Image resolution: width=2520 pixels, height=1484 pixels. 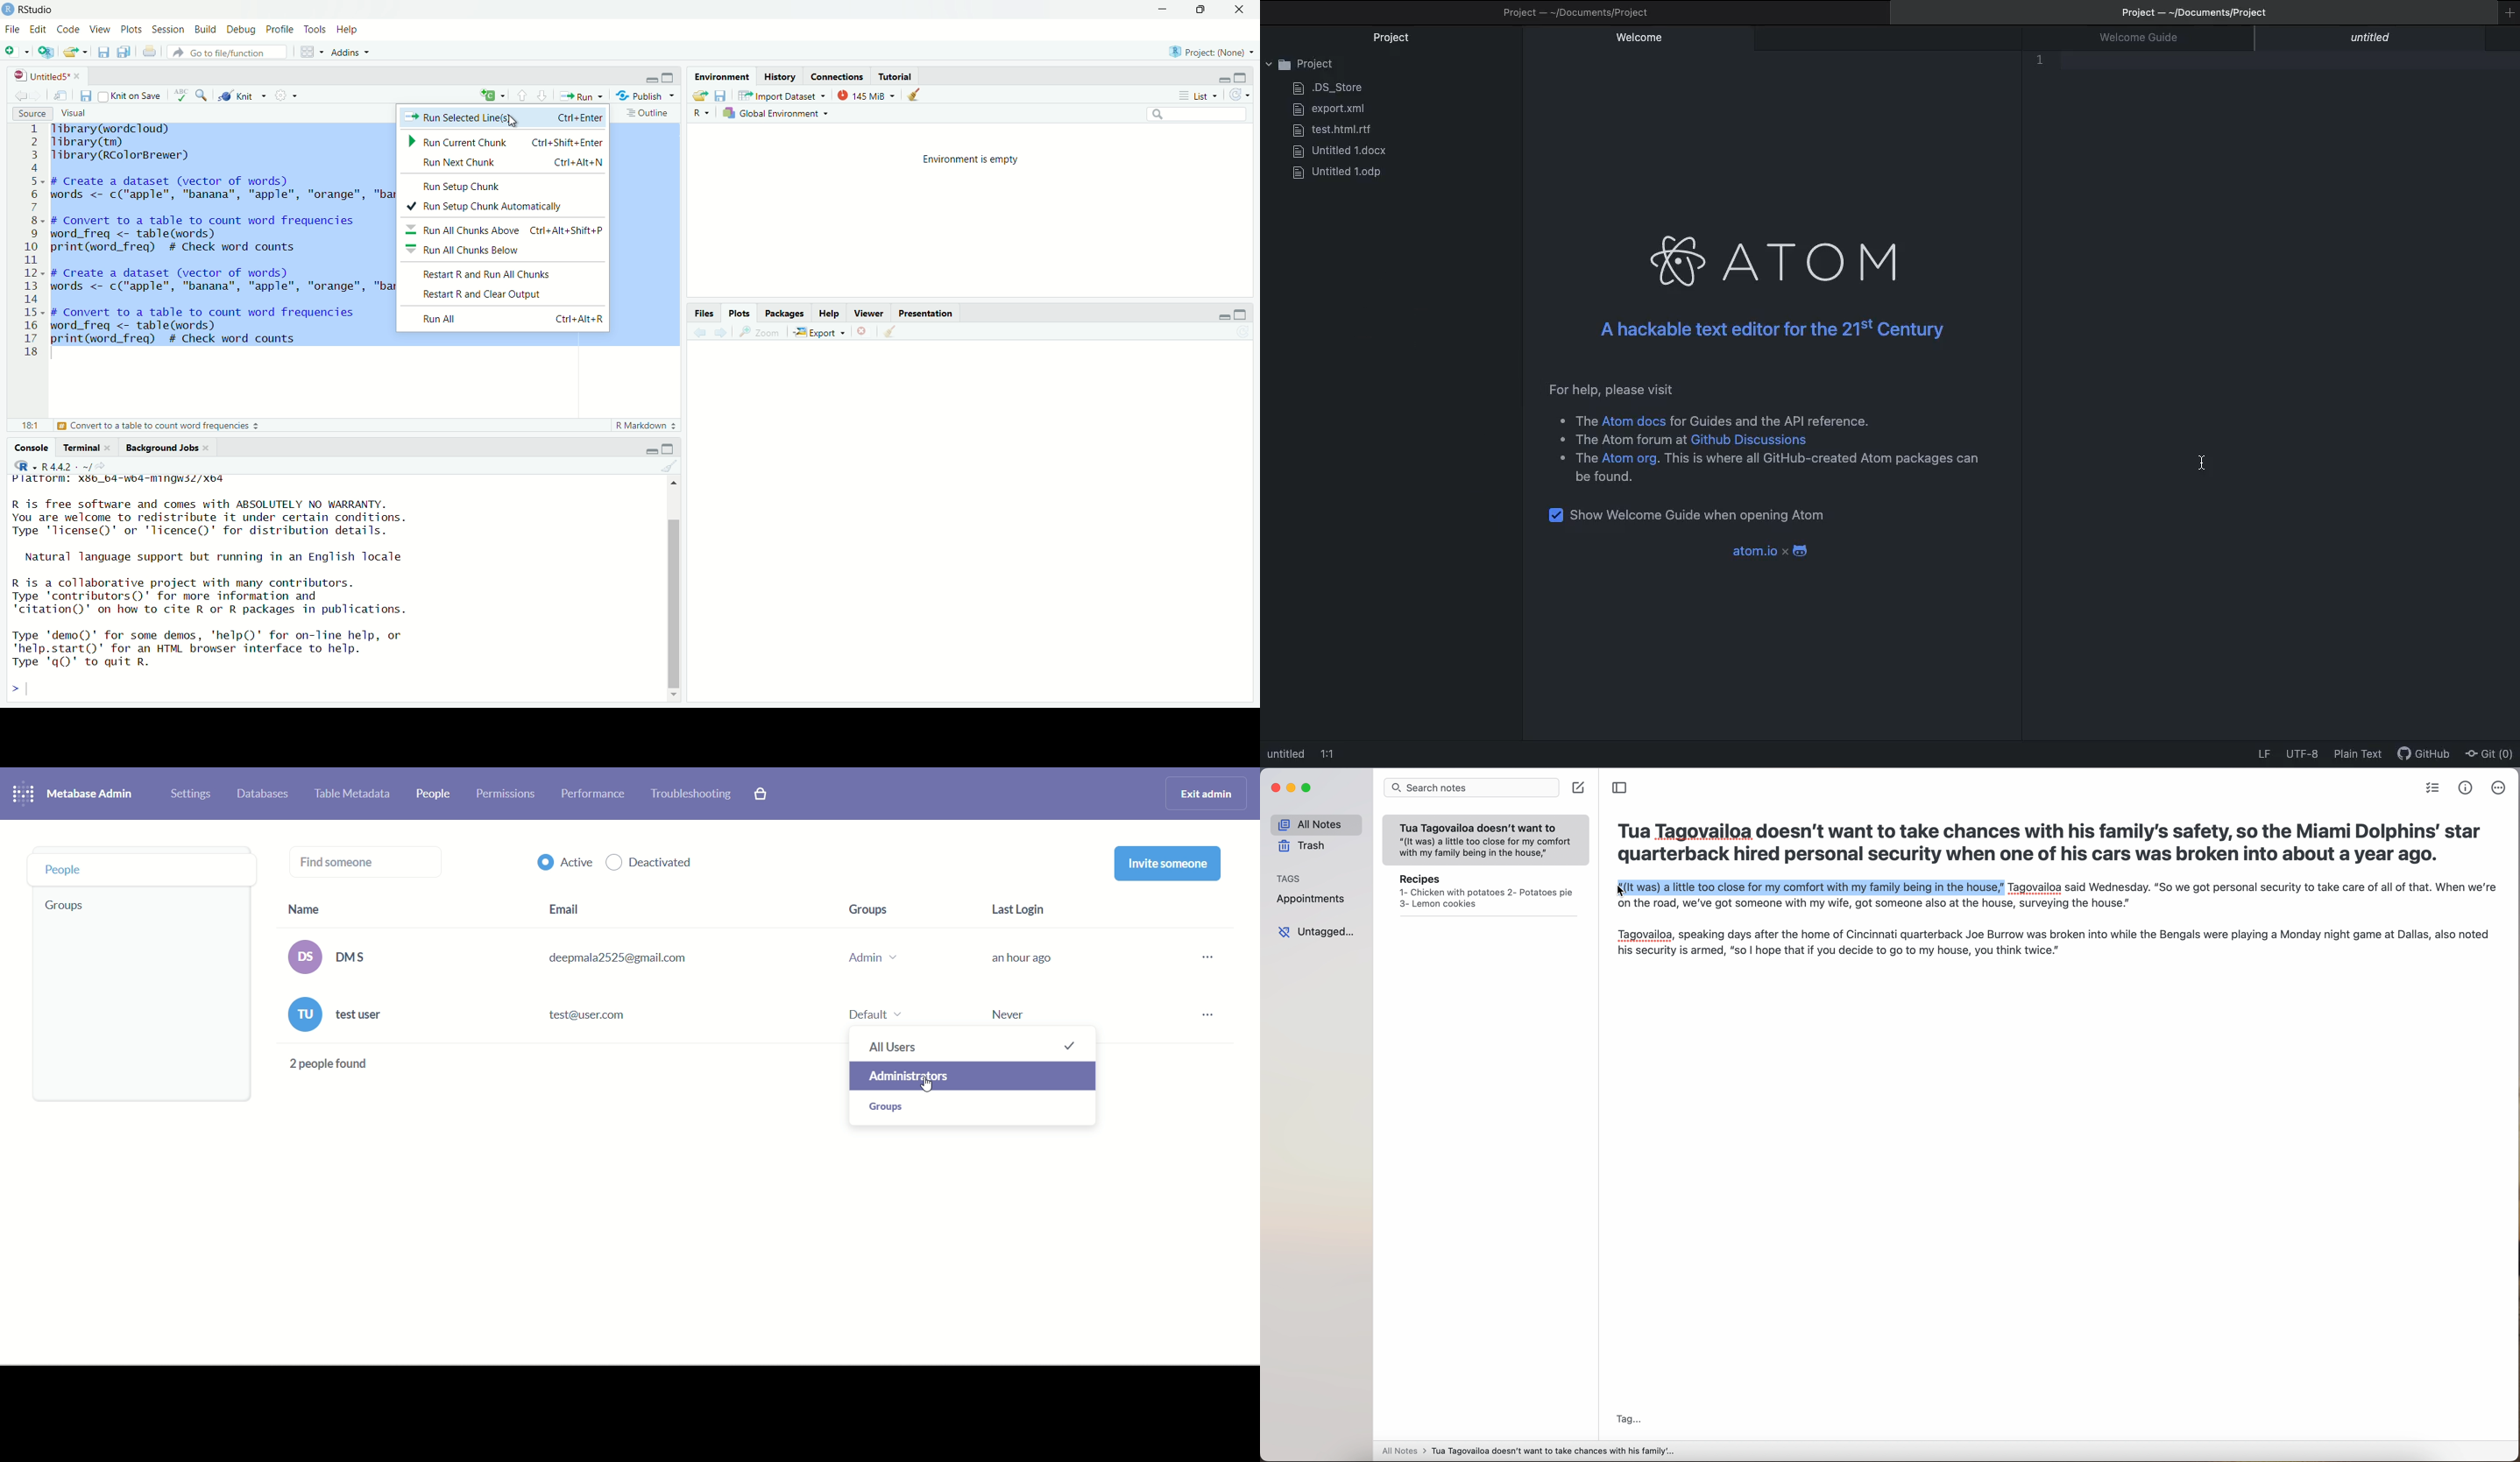 What do you see at coordinates (48, 53) in the screenshot?
I see `Create a Project` at bounding box center [48, 53].